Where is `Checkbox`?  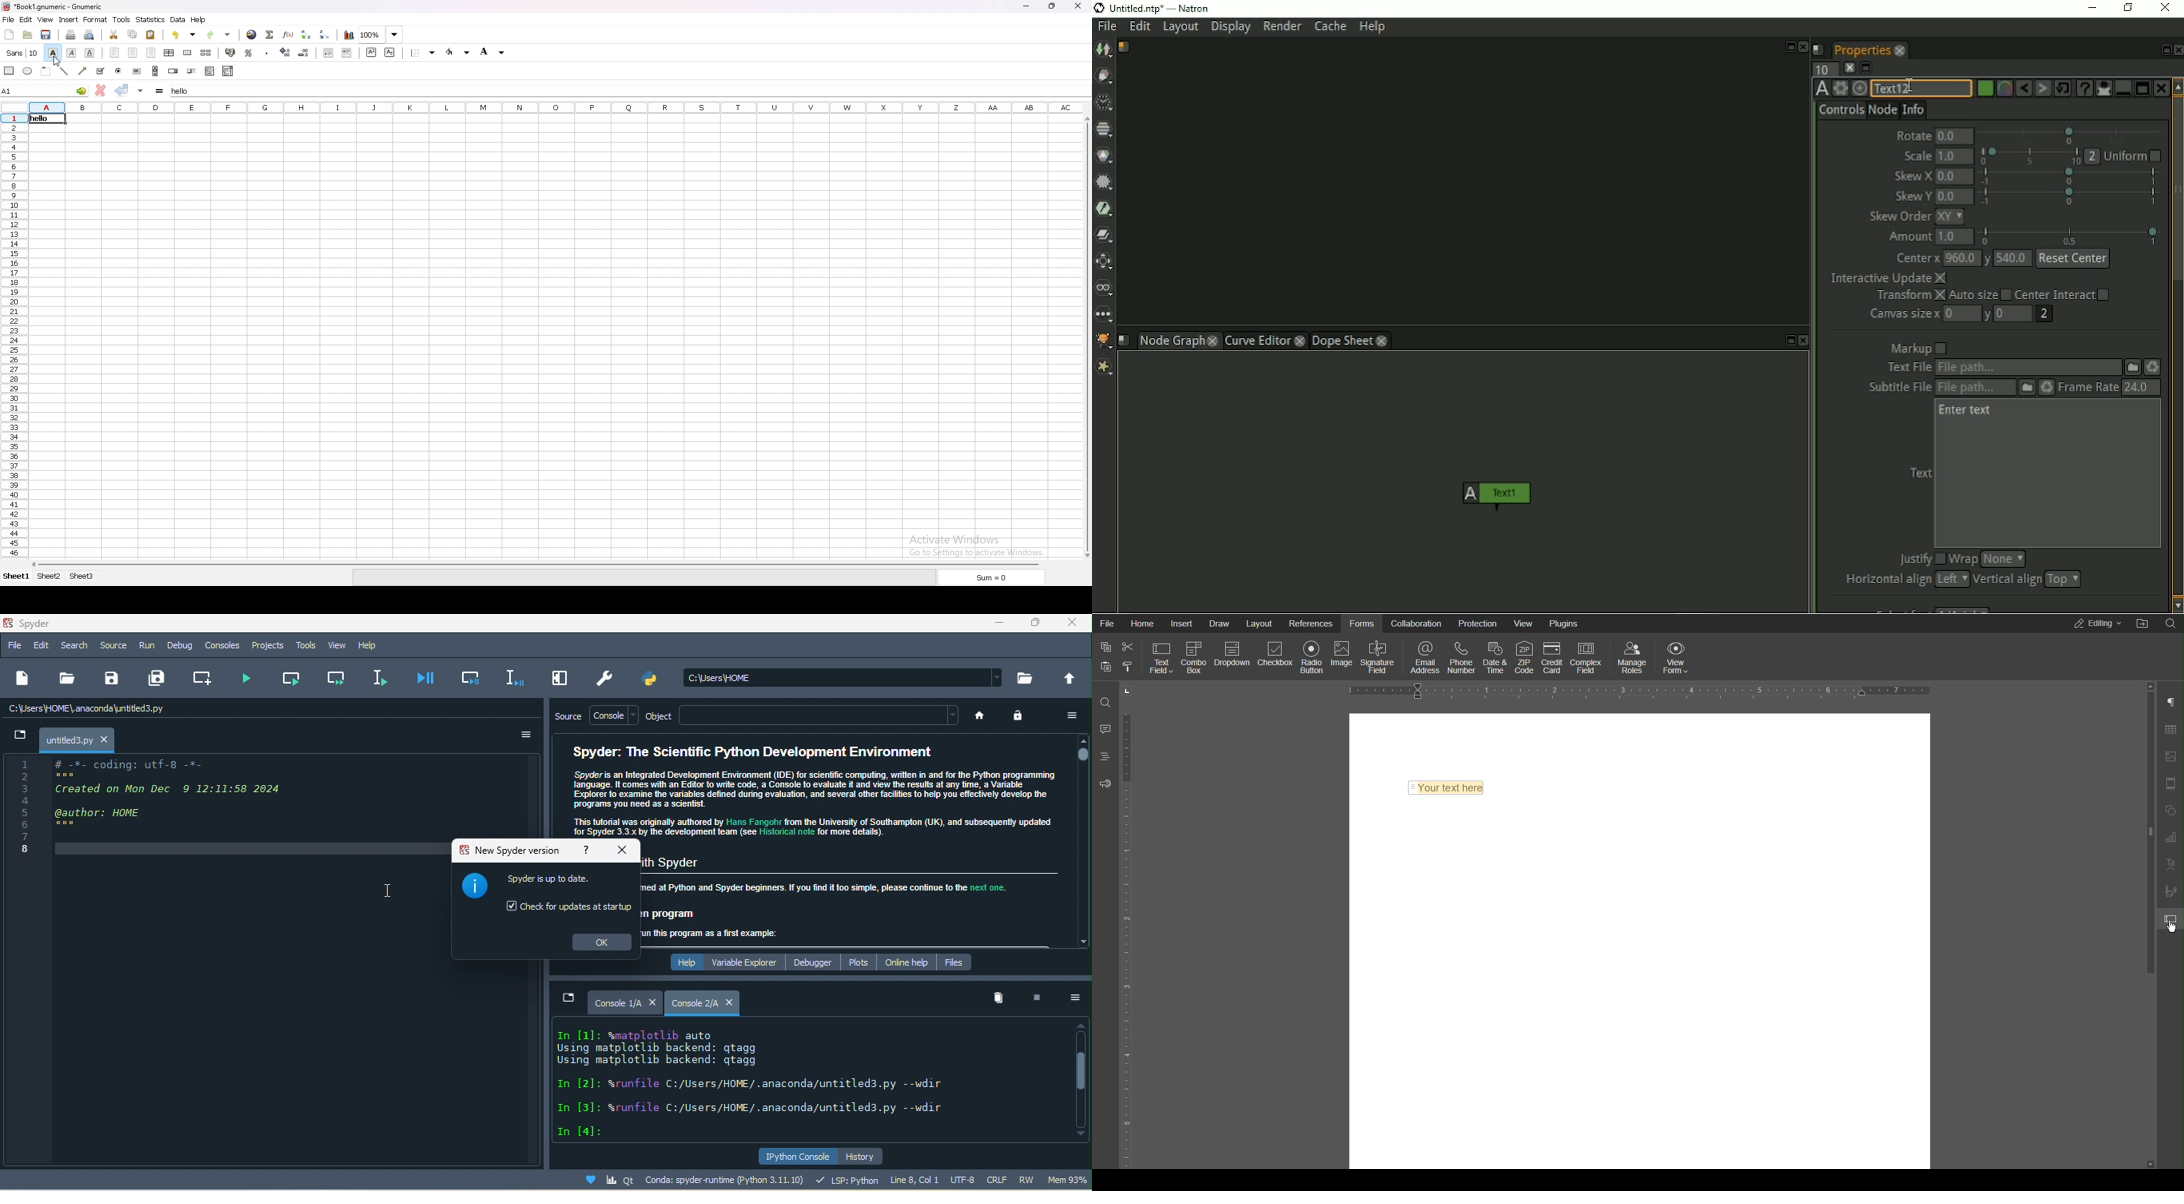
Checkbox is located at coordinates (1276, 657).